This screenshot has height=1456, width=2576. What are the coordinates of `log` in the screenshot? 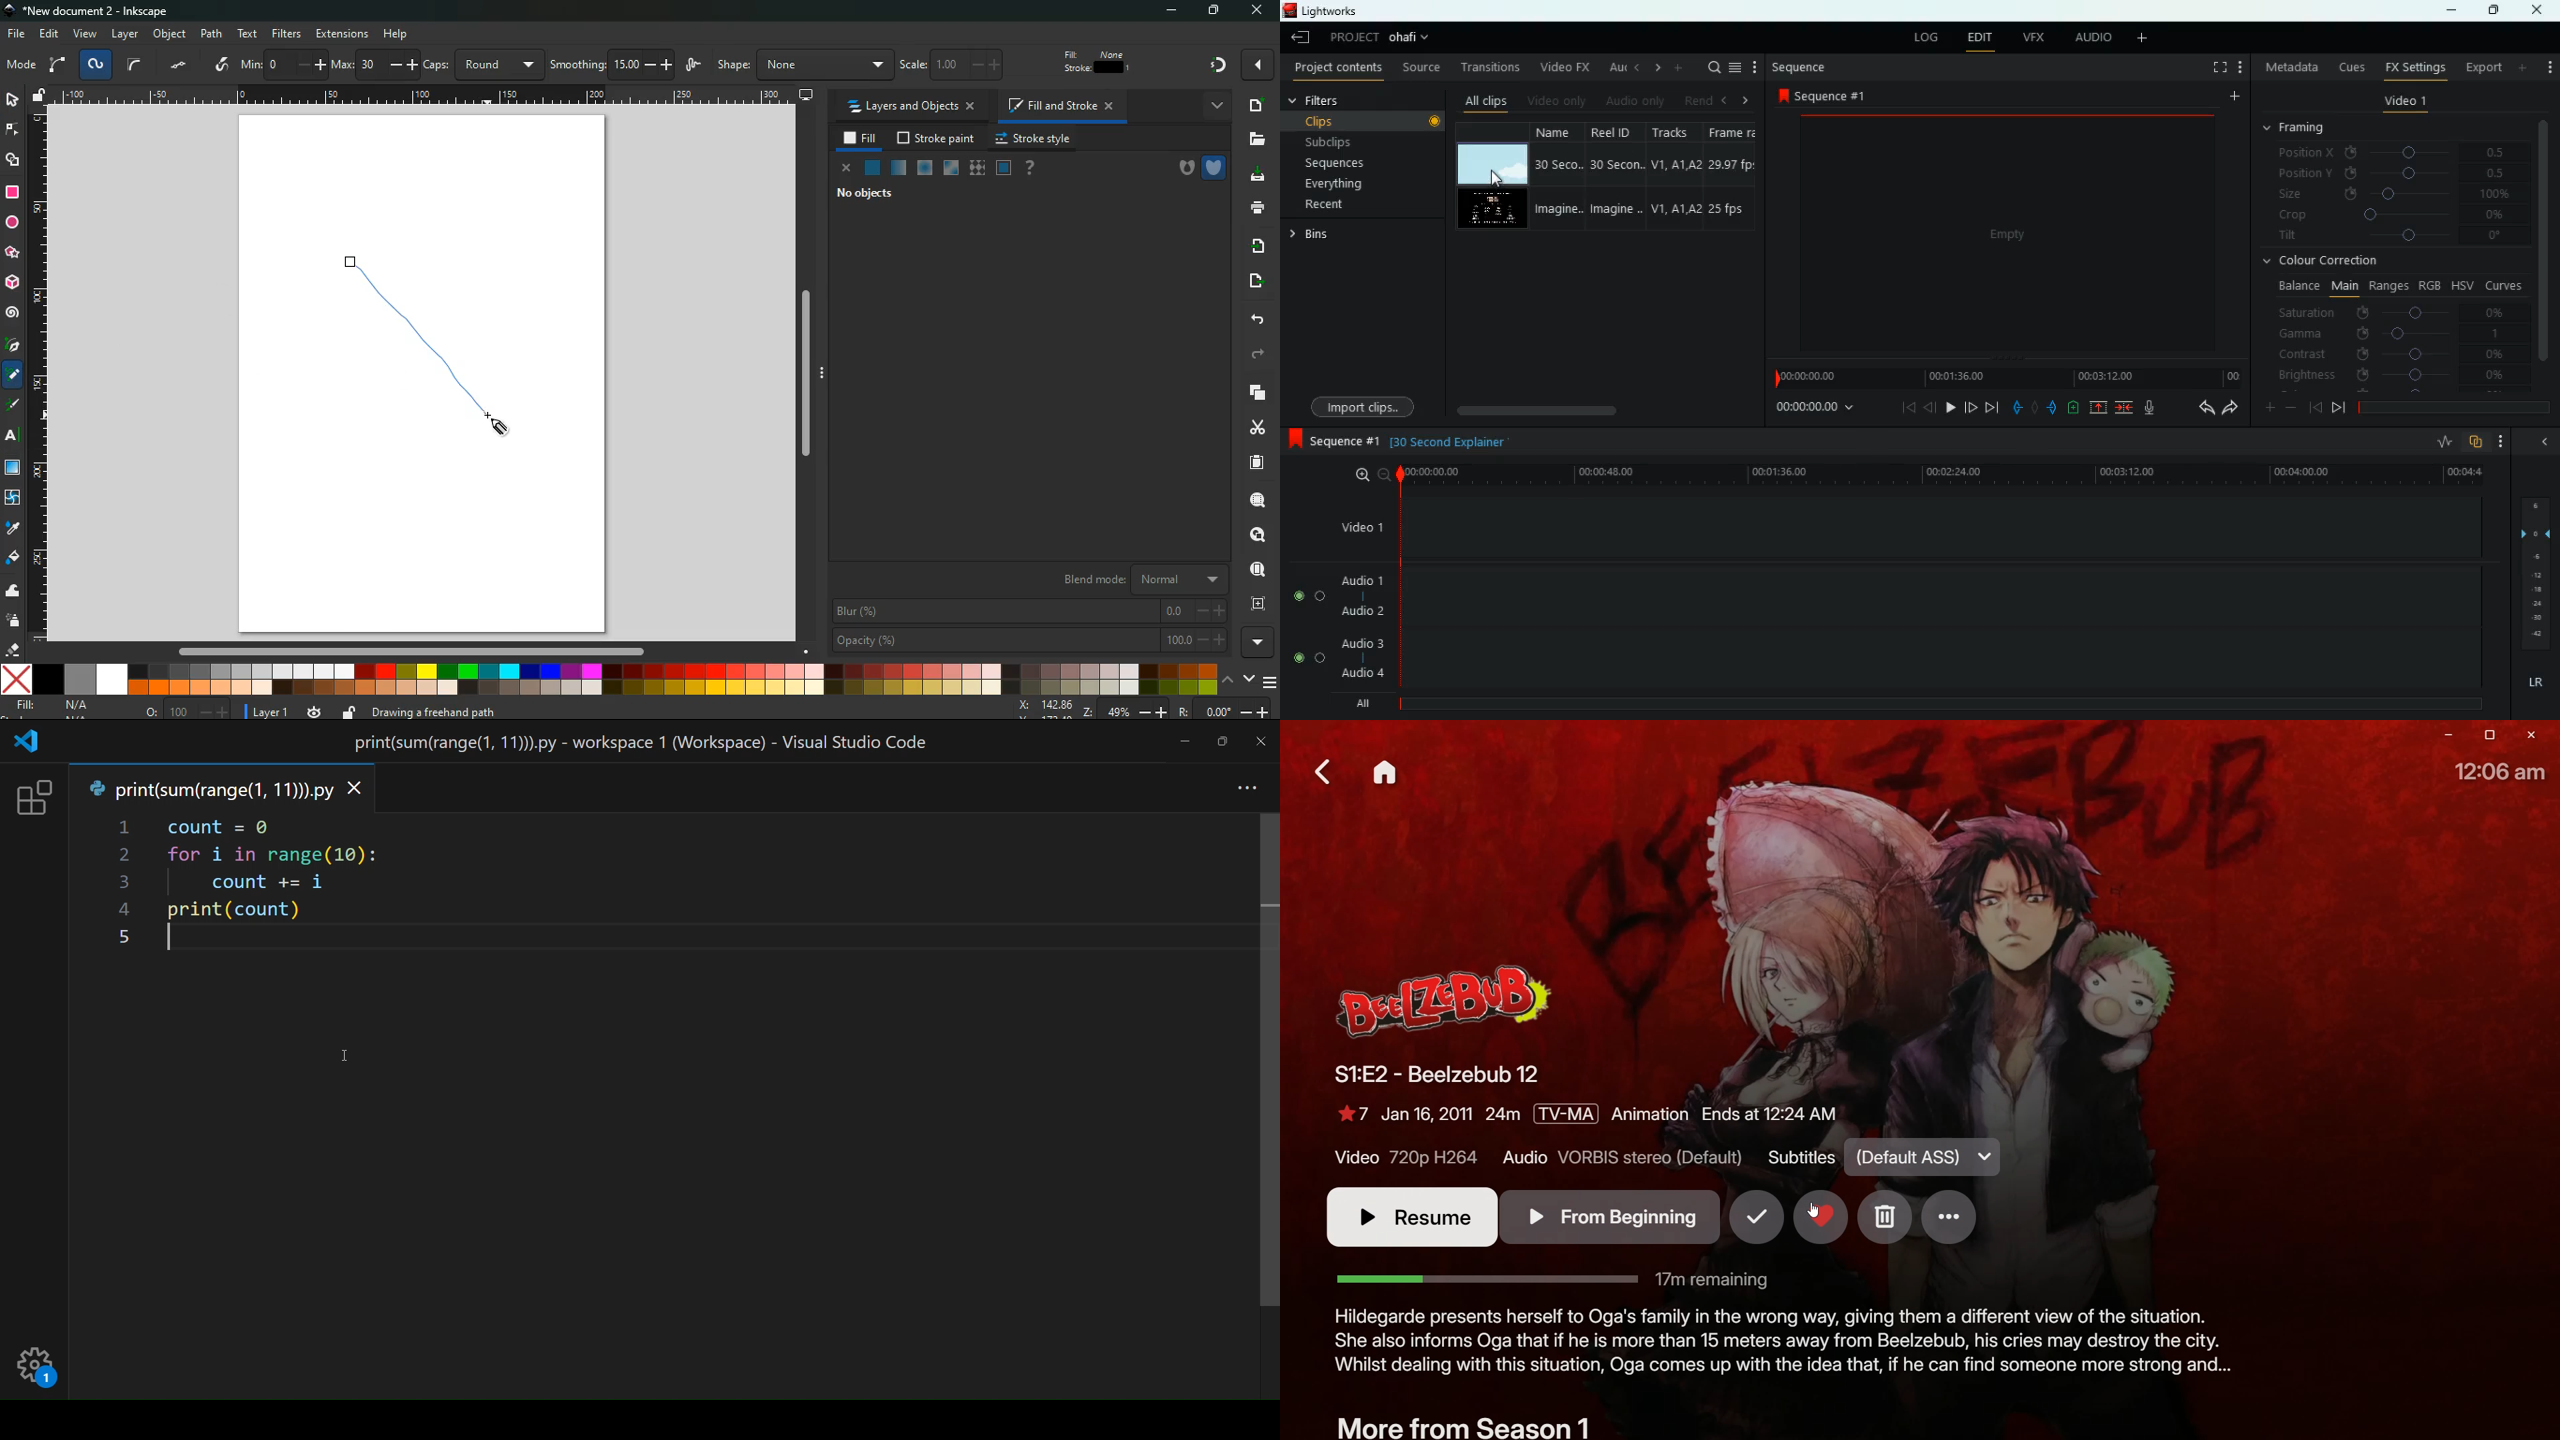 It's located at (1923, 35).